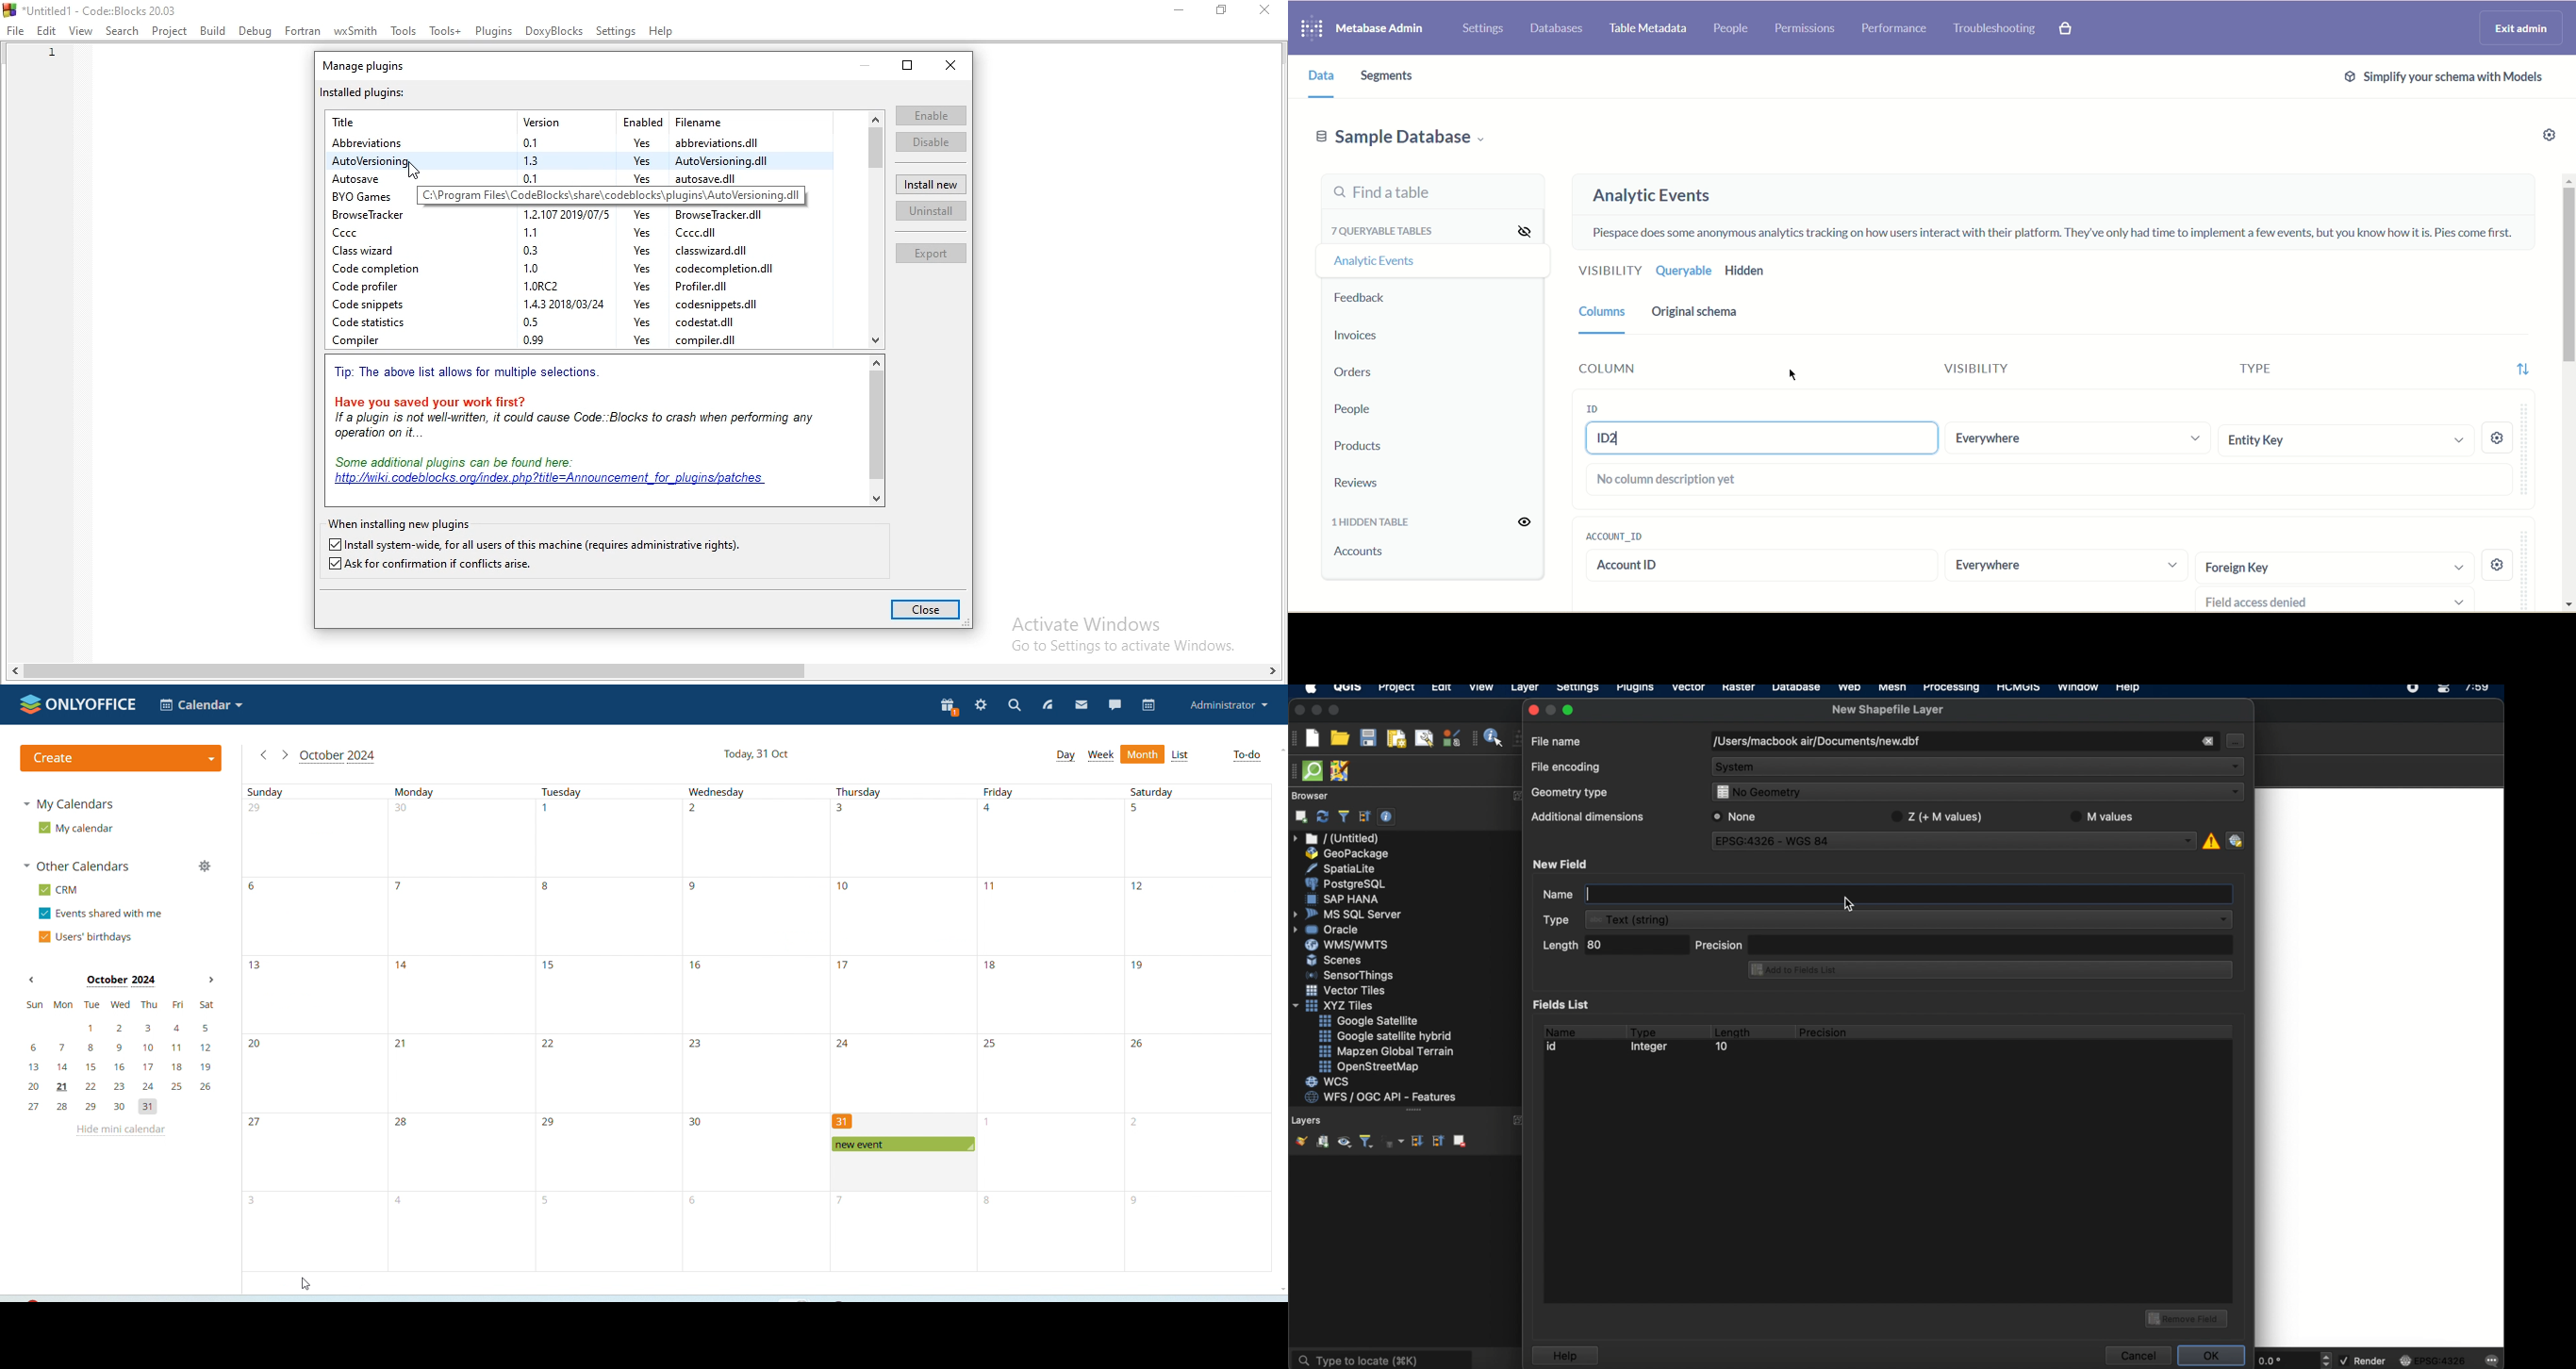  Describe the element at coordinates (1564, 1356) in the screenshot. I see `help` at that location.